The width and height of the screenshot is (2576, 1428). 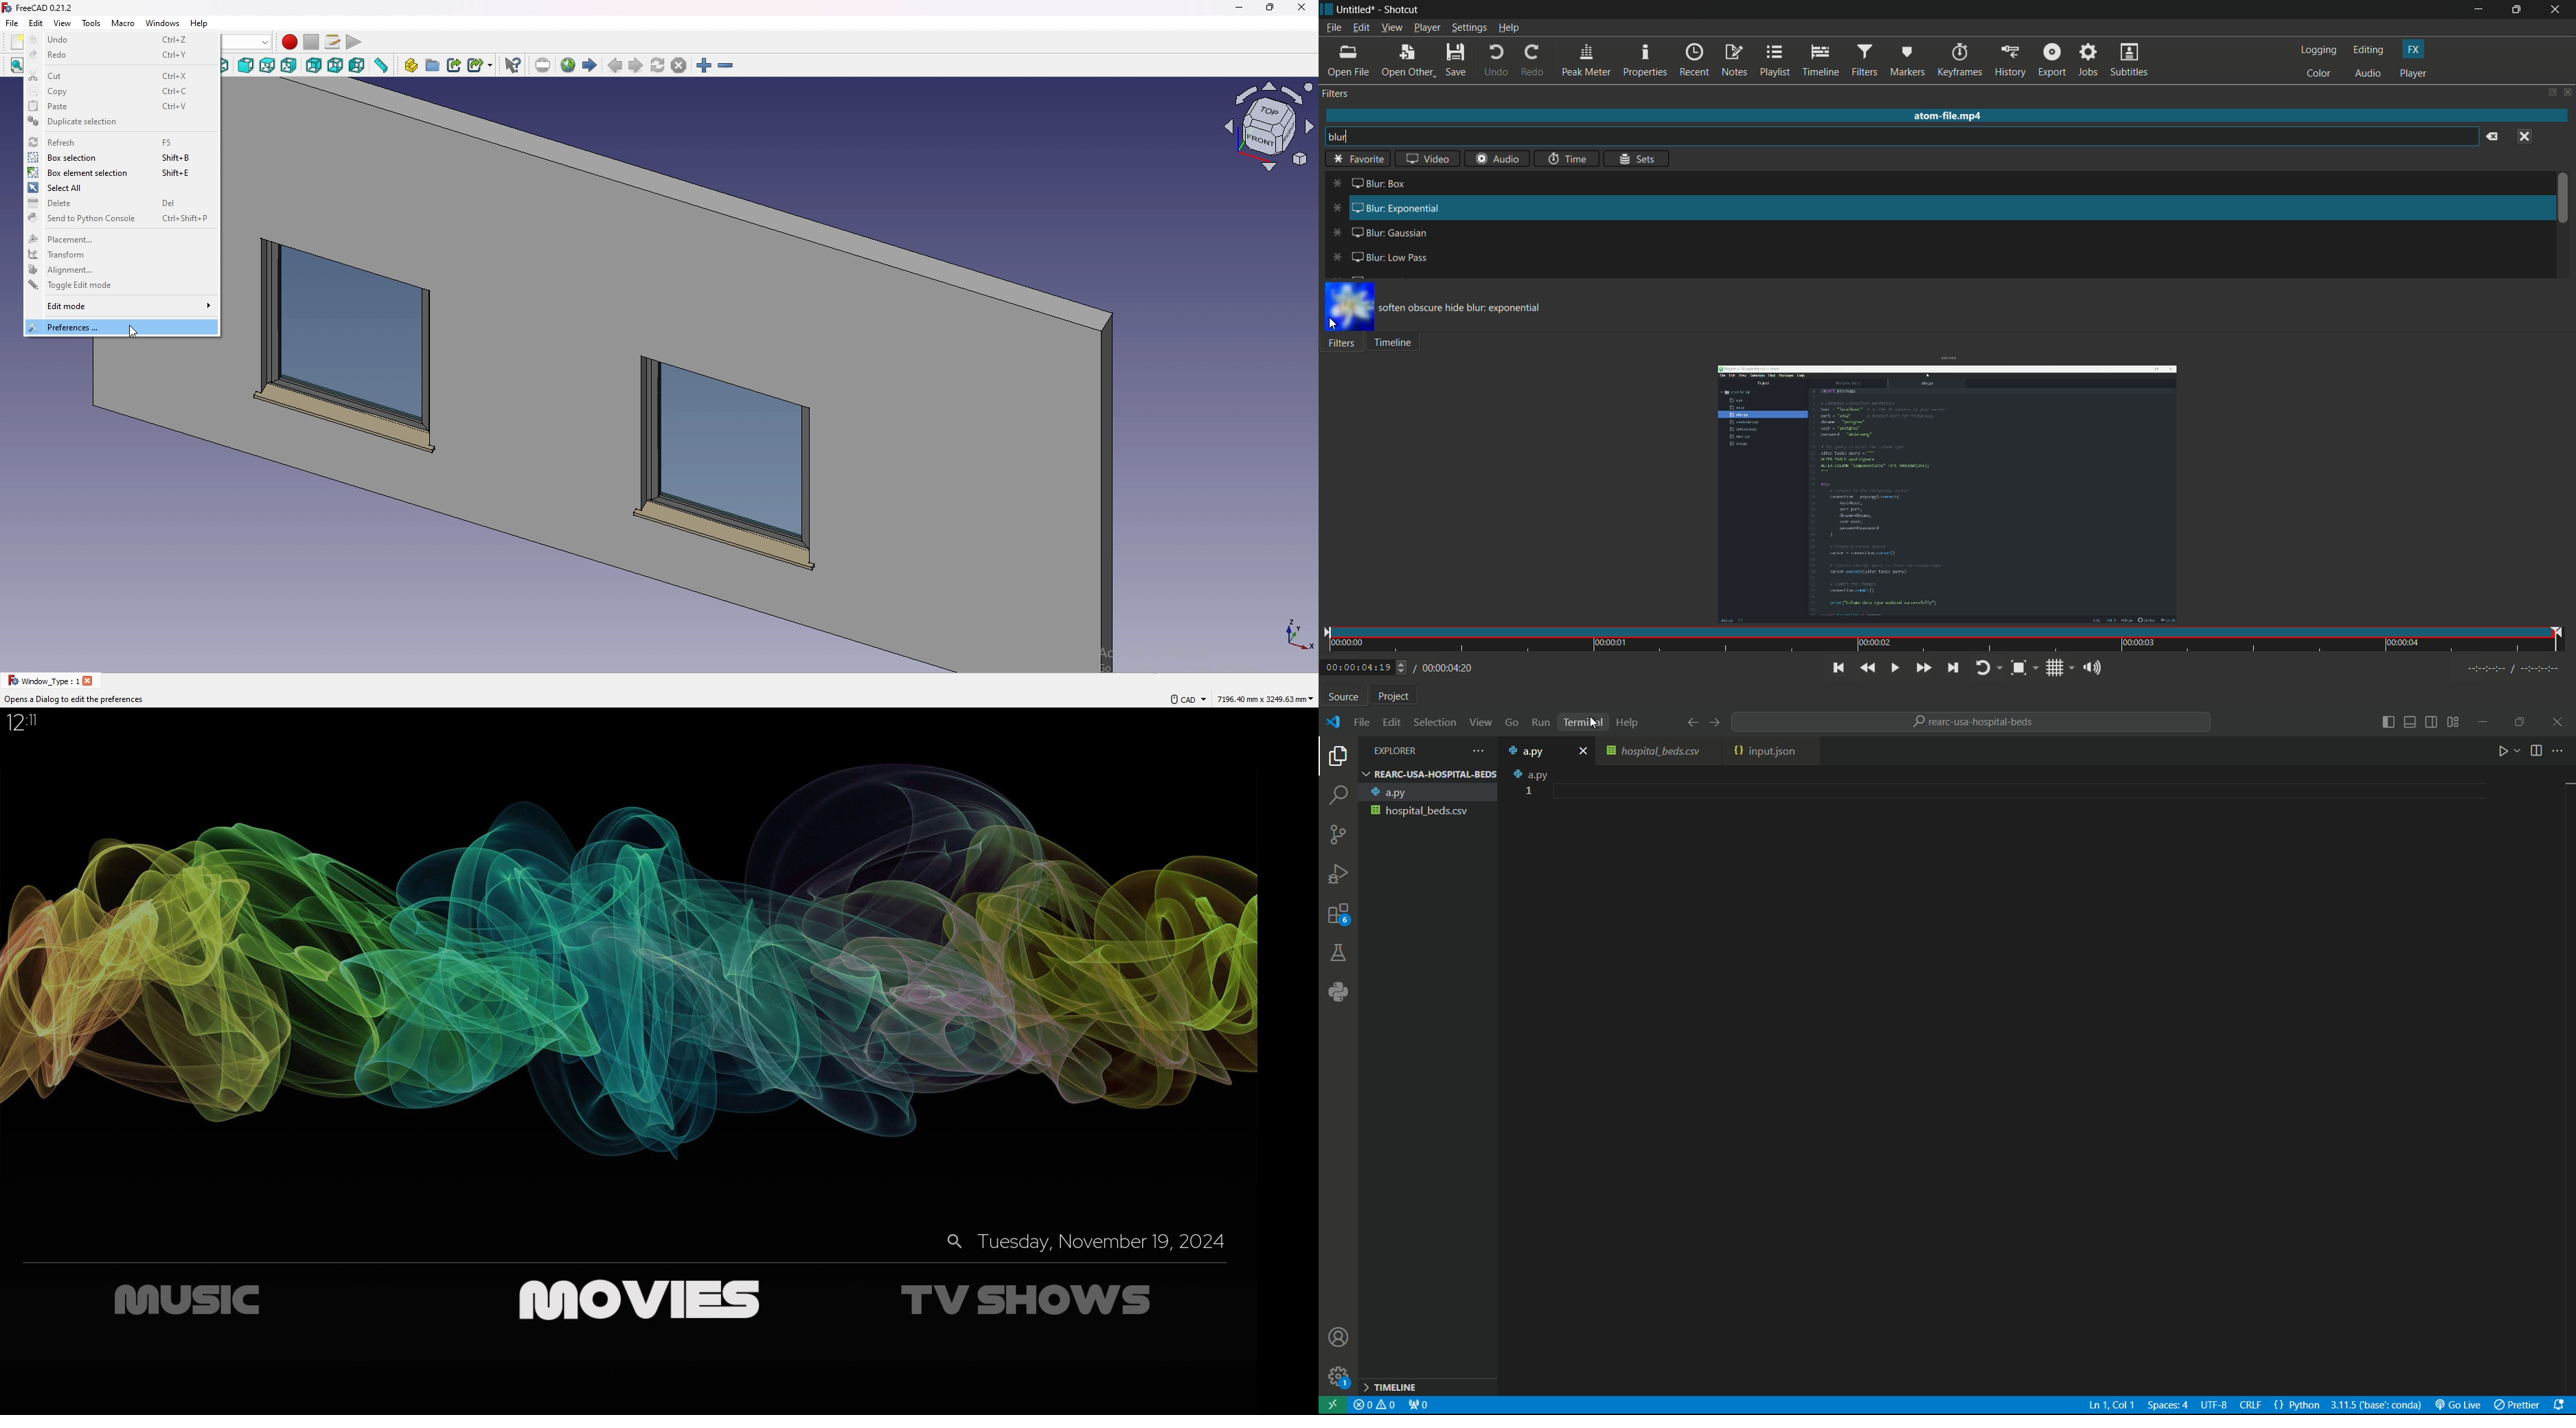 What do you see at coordinates (1734, 60) in the screenshot?
I see `notes` at bounding box center [1734, 60].